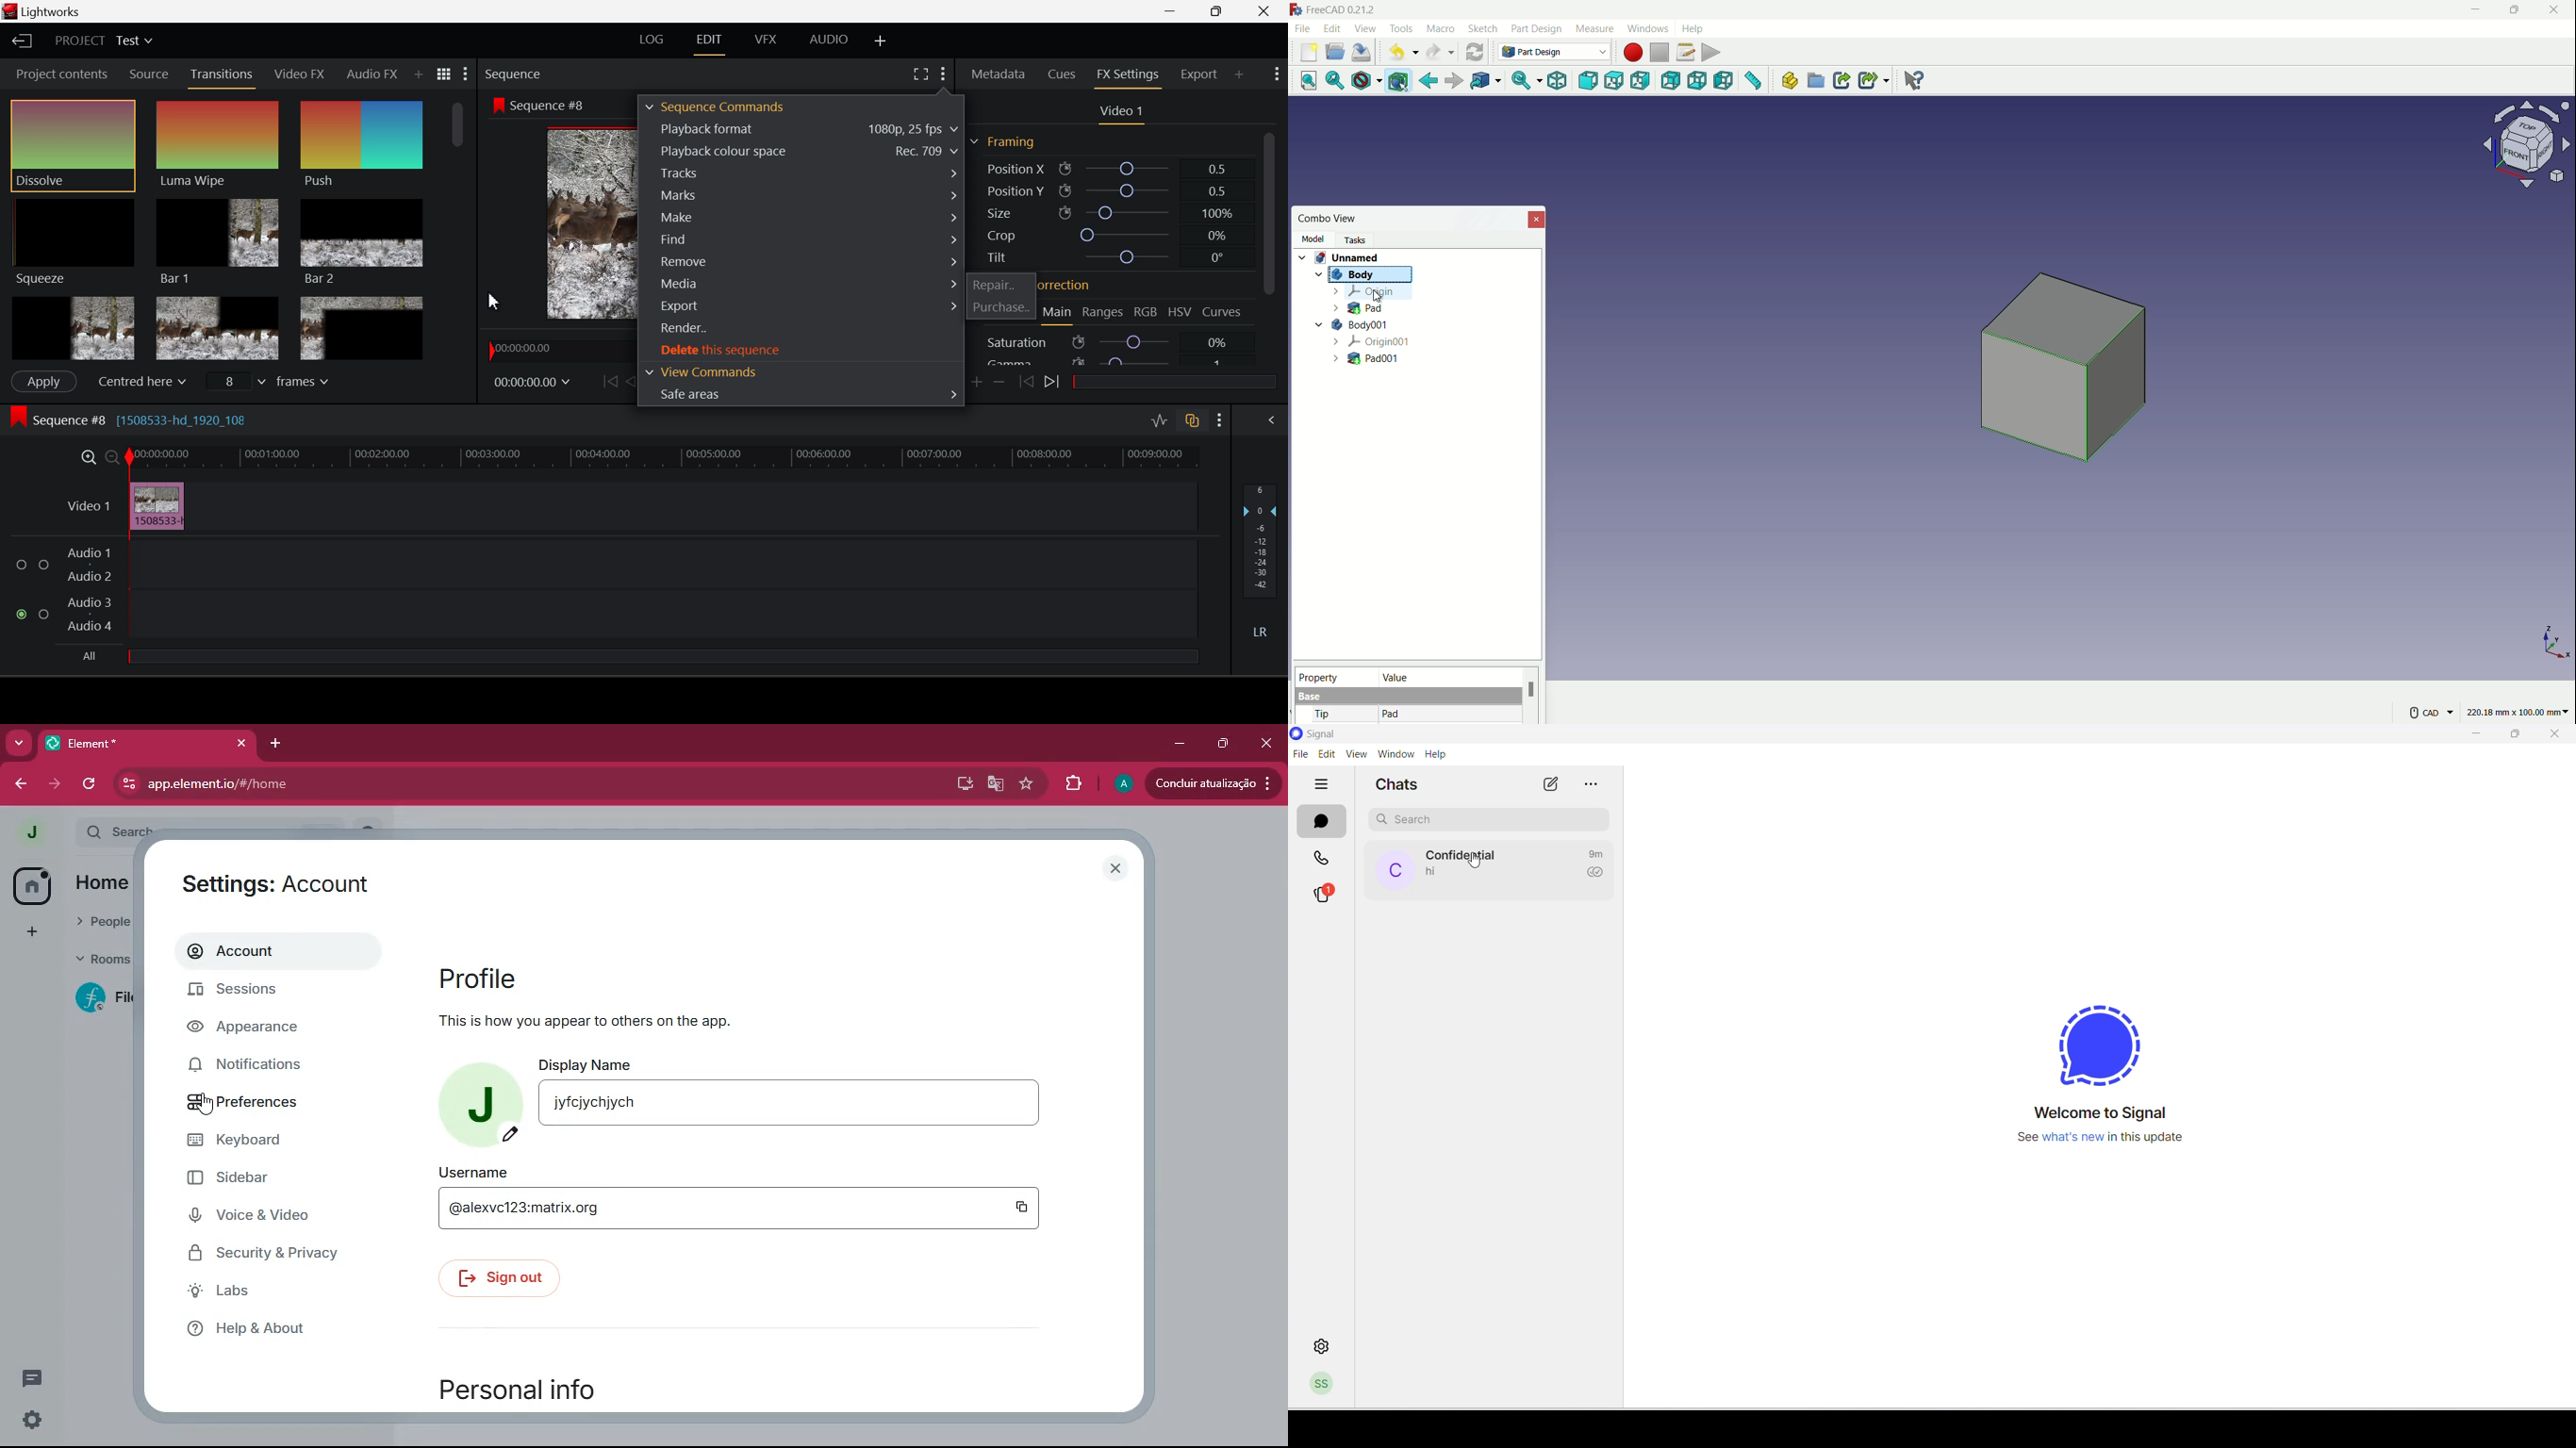  I want to click on right view, so click(1642, 83).